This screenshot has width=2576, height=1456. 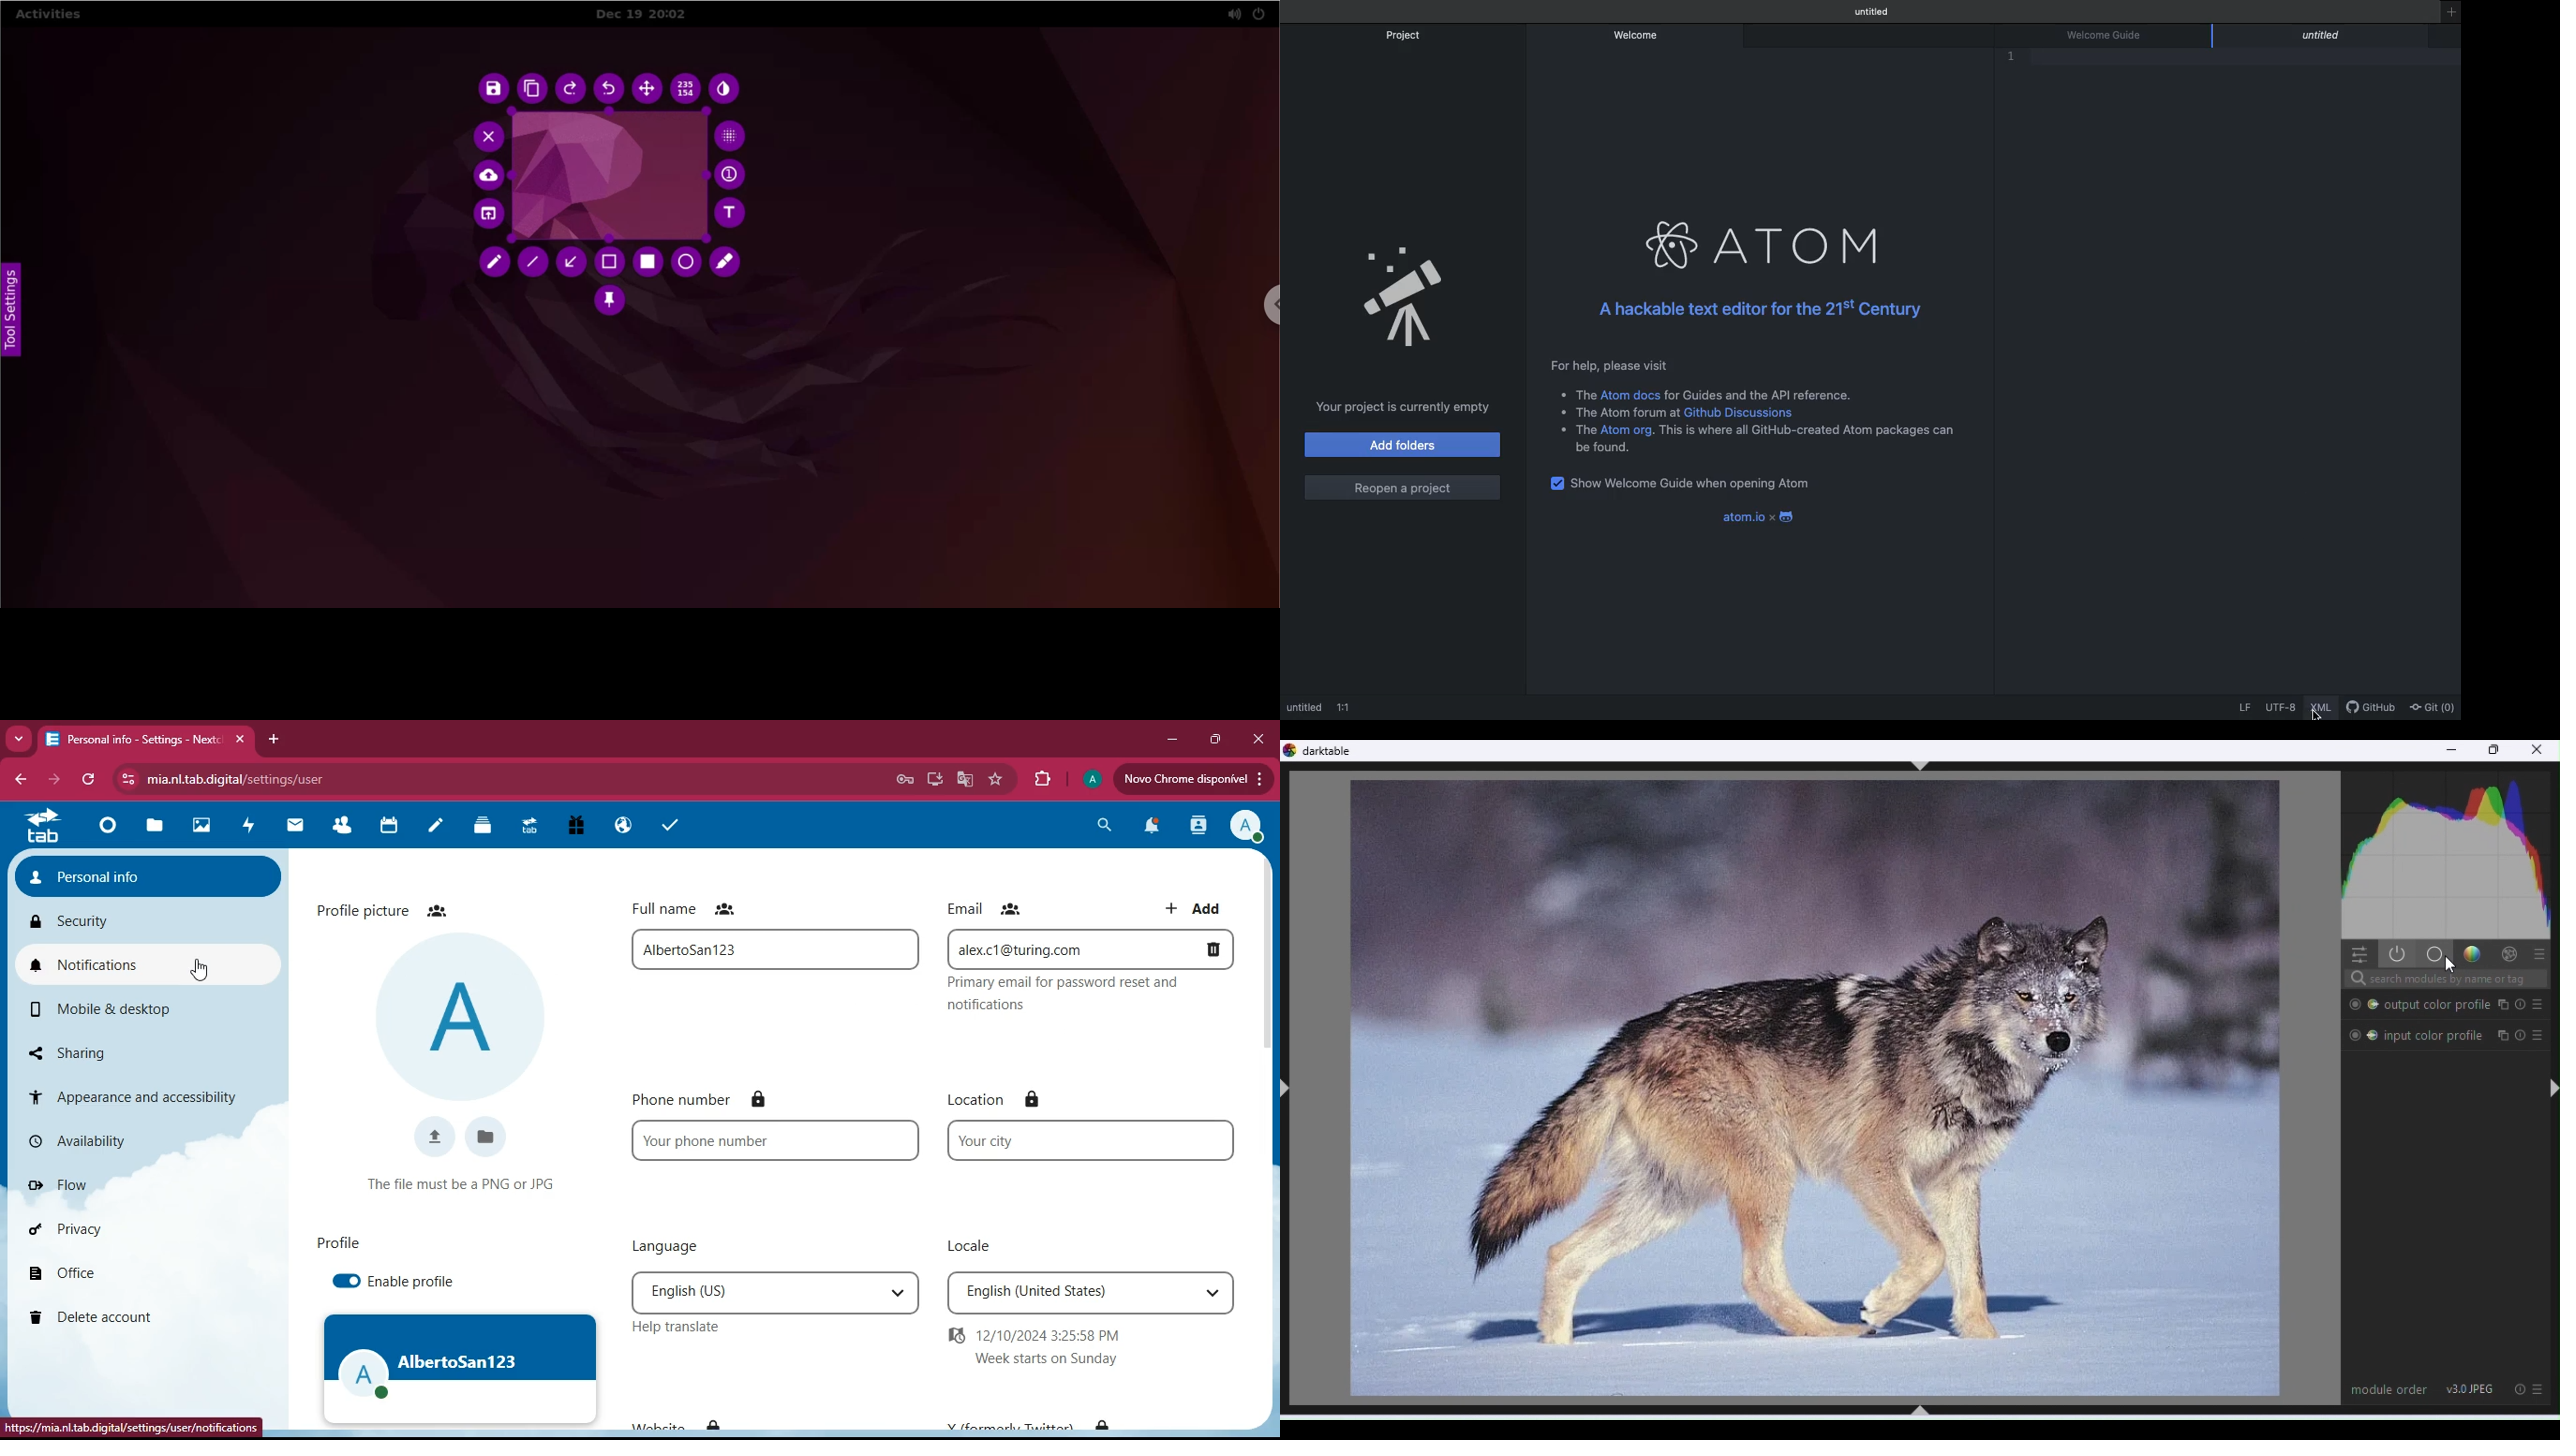 I want to click on Password, so click(x=904, y=779).